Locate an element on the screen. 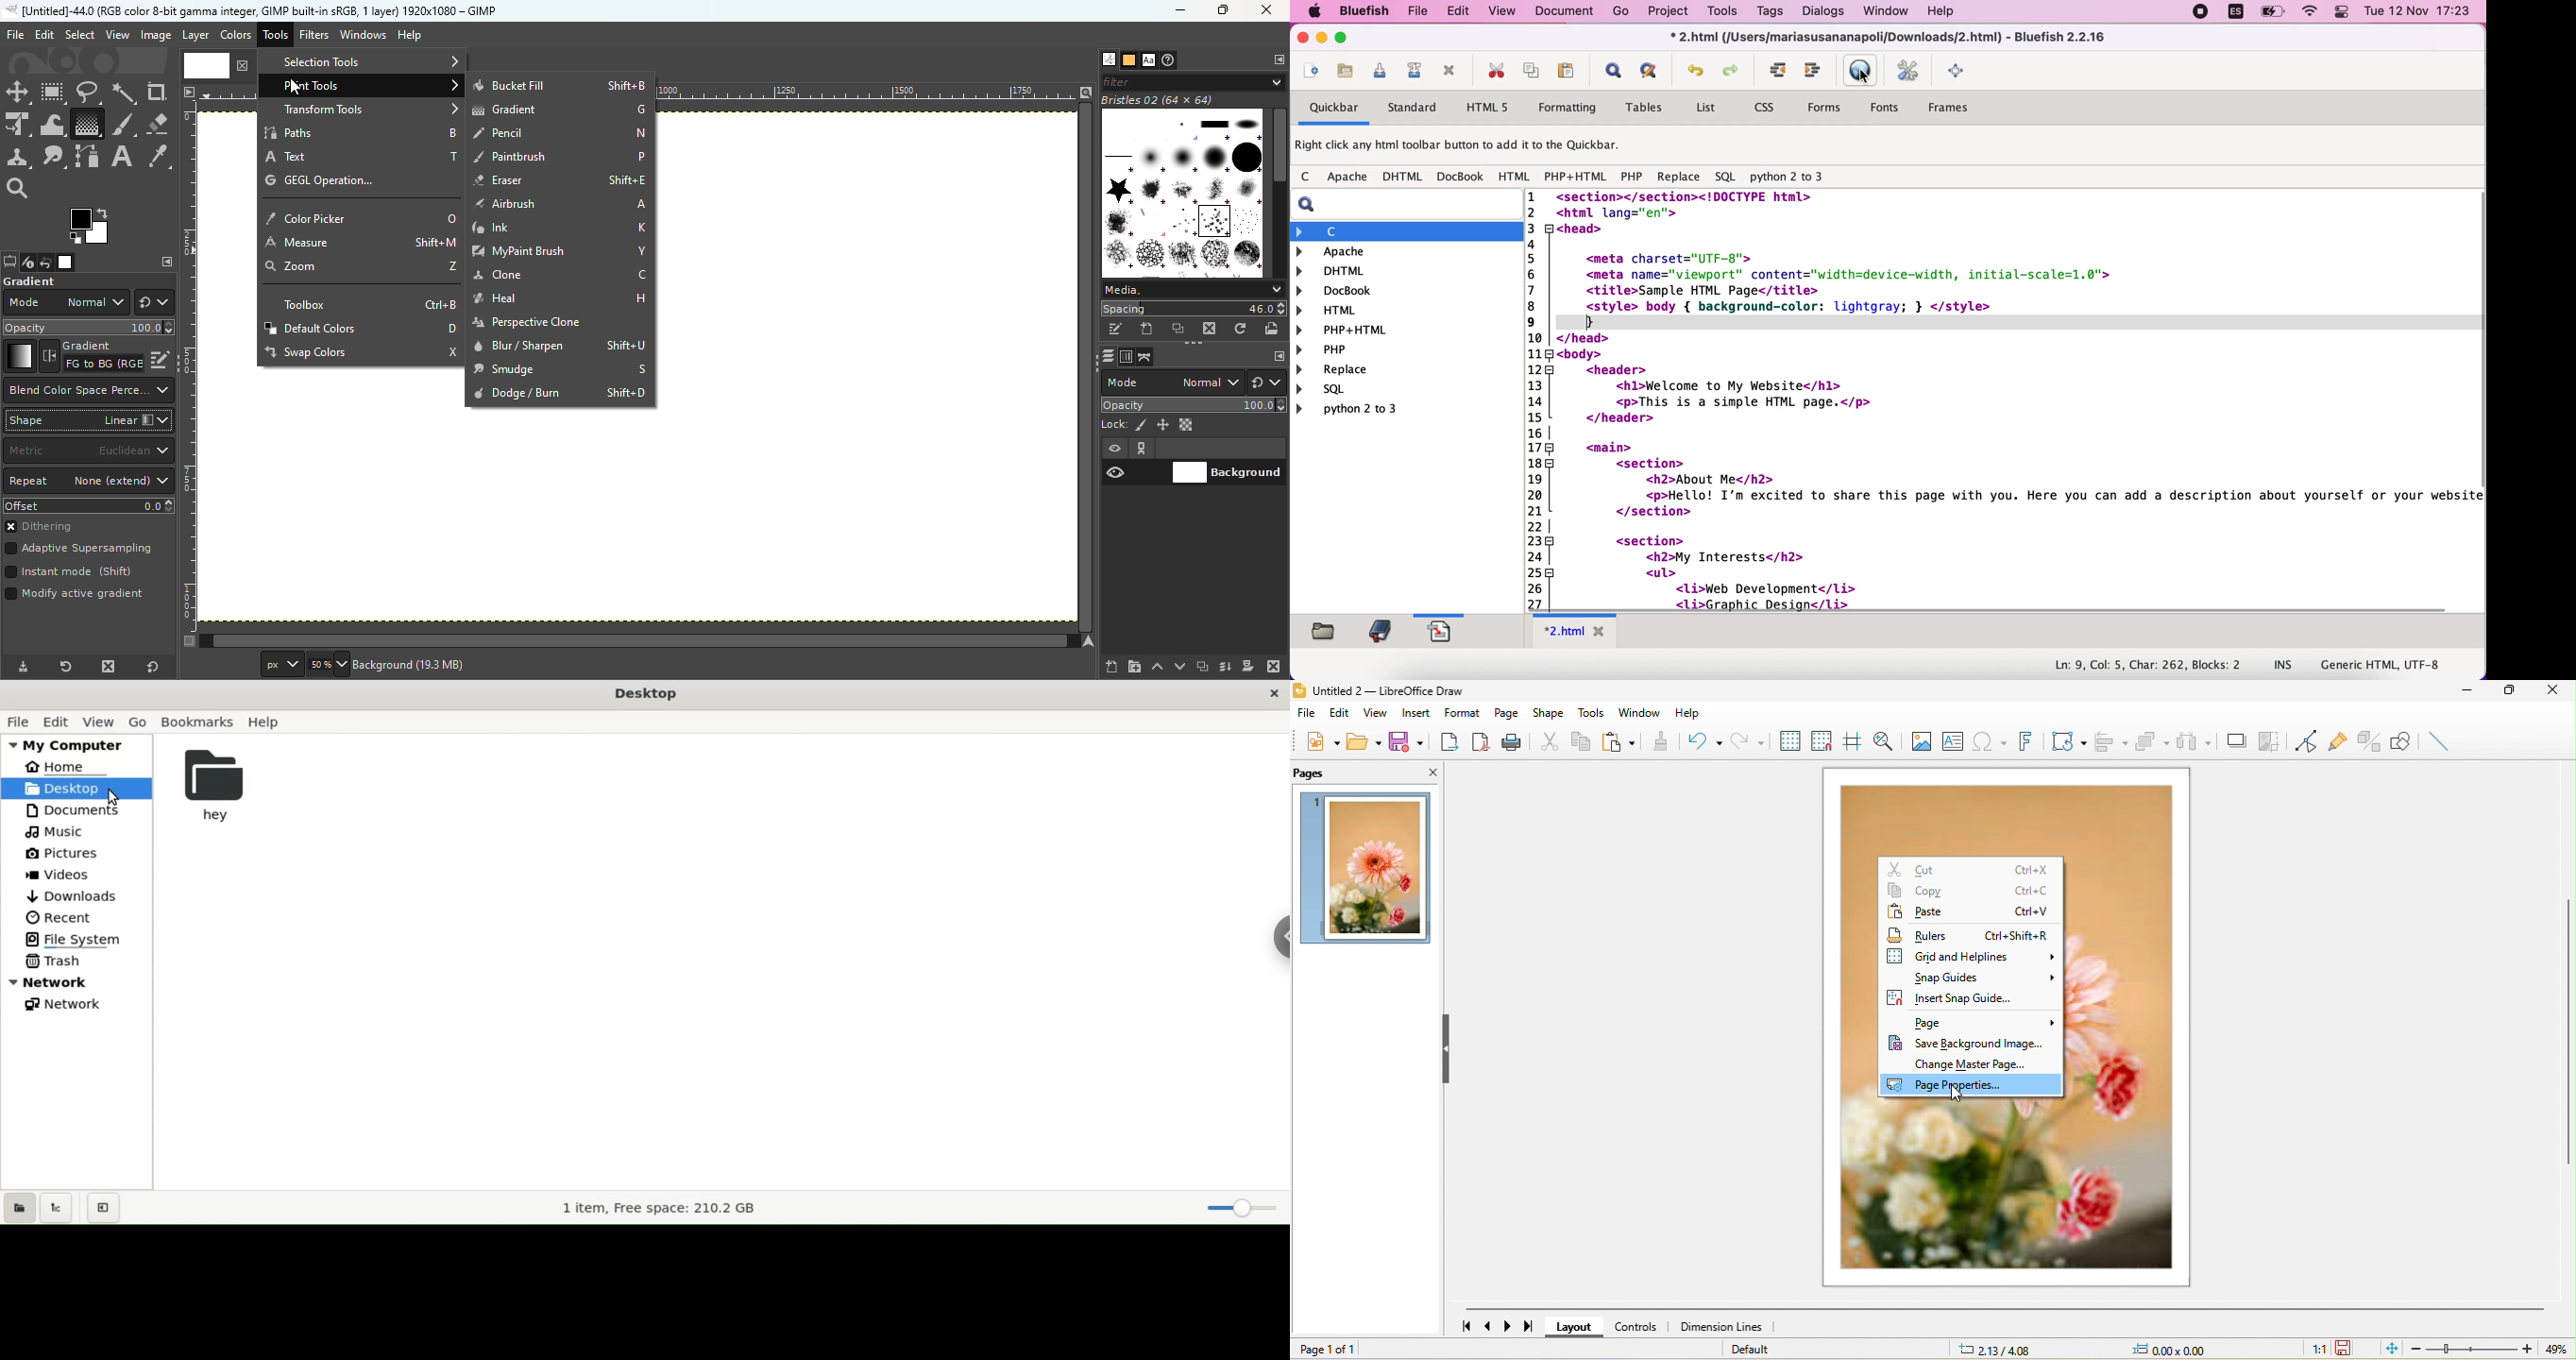 Image resolution: width=2576 pixels, height=1372 pixels. Configure this tab is located at coordinates (1278, 60).